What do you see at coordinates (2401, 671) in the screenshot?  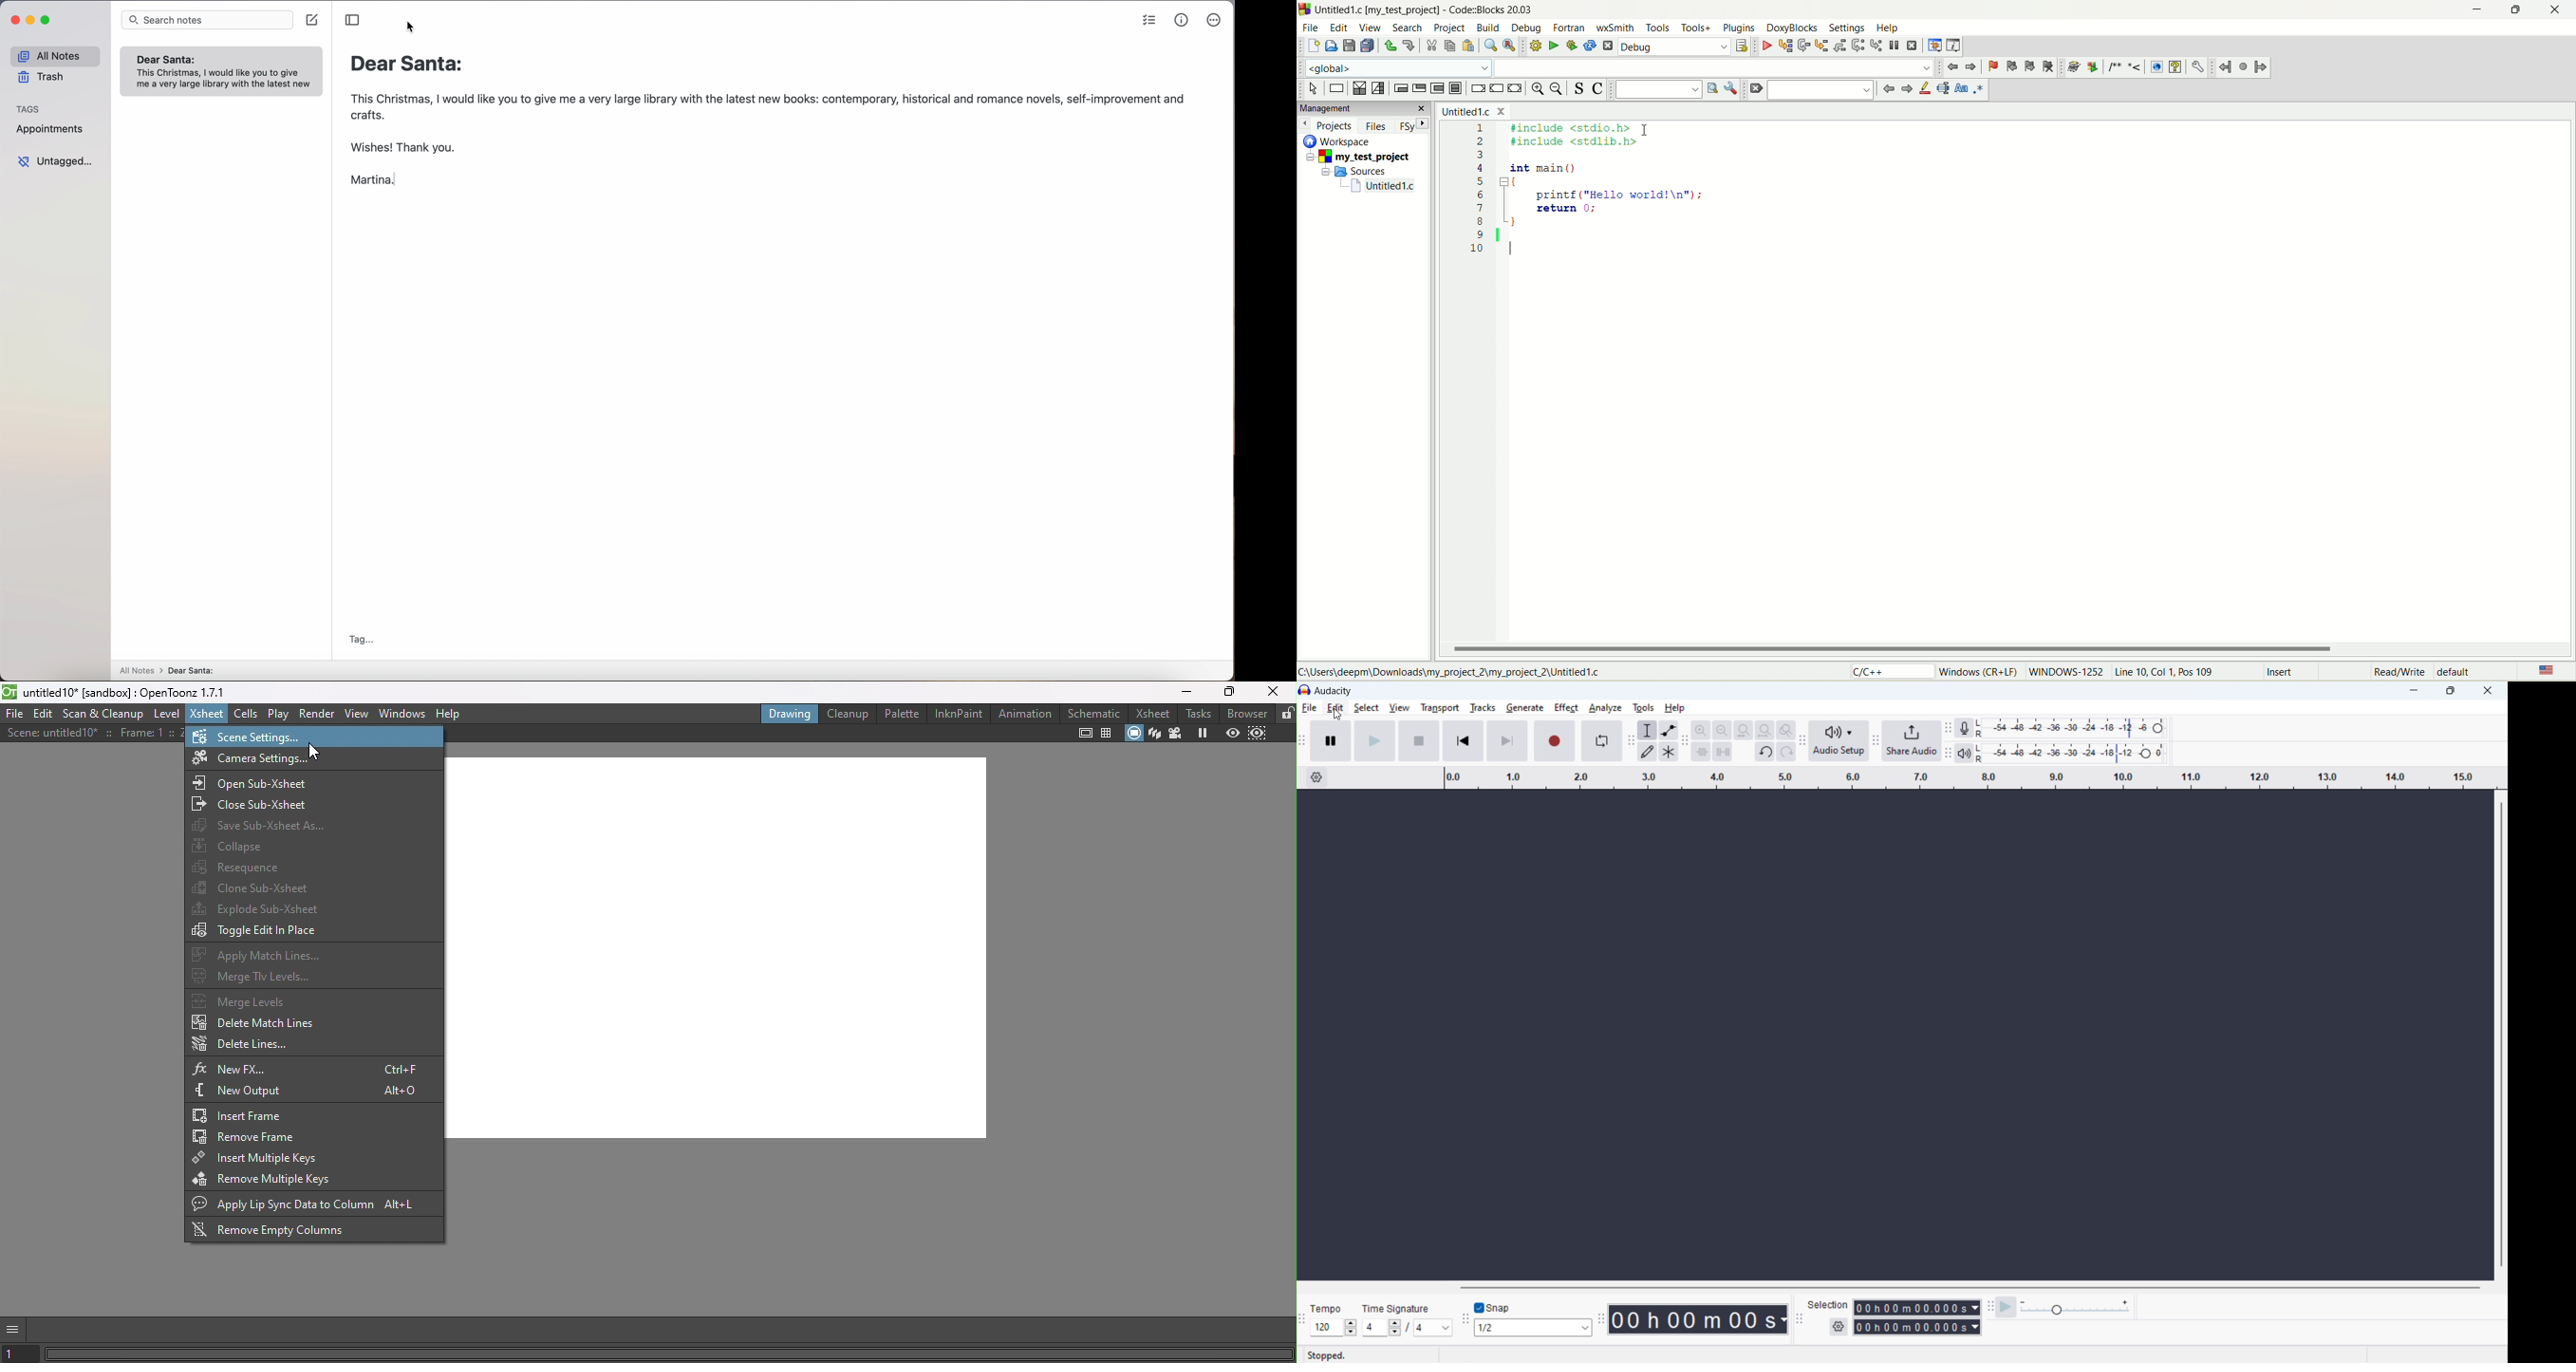 I see `read/write` at bounding box center [2401, 671].